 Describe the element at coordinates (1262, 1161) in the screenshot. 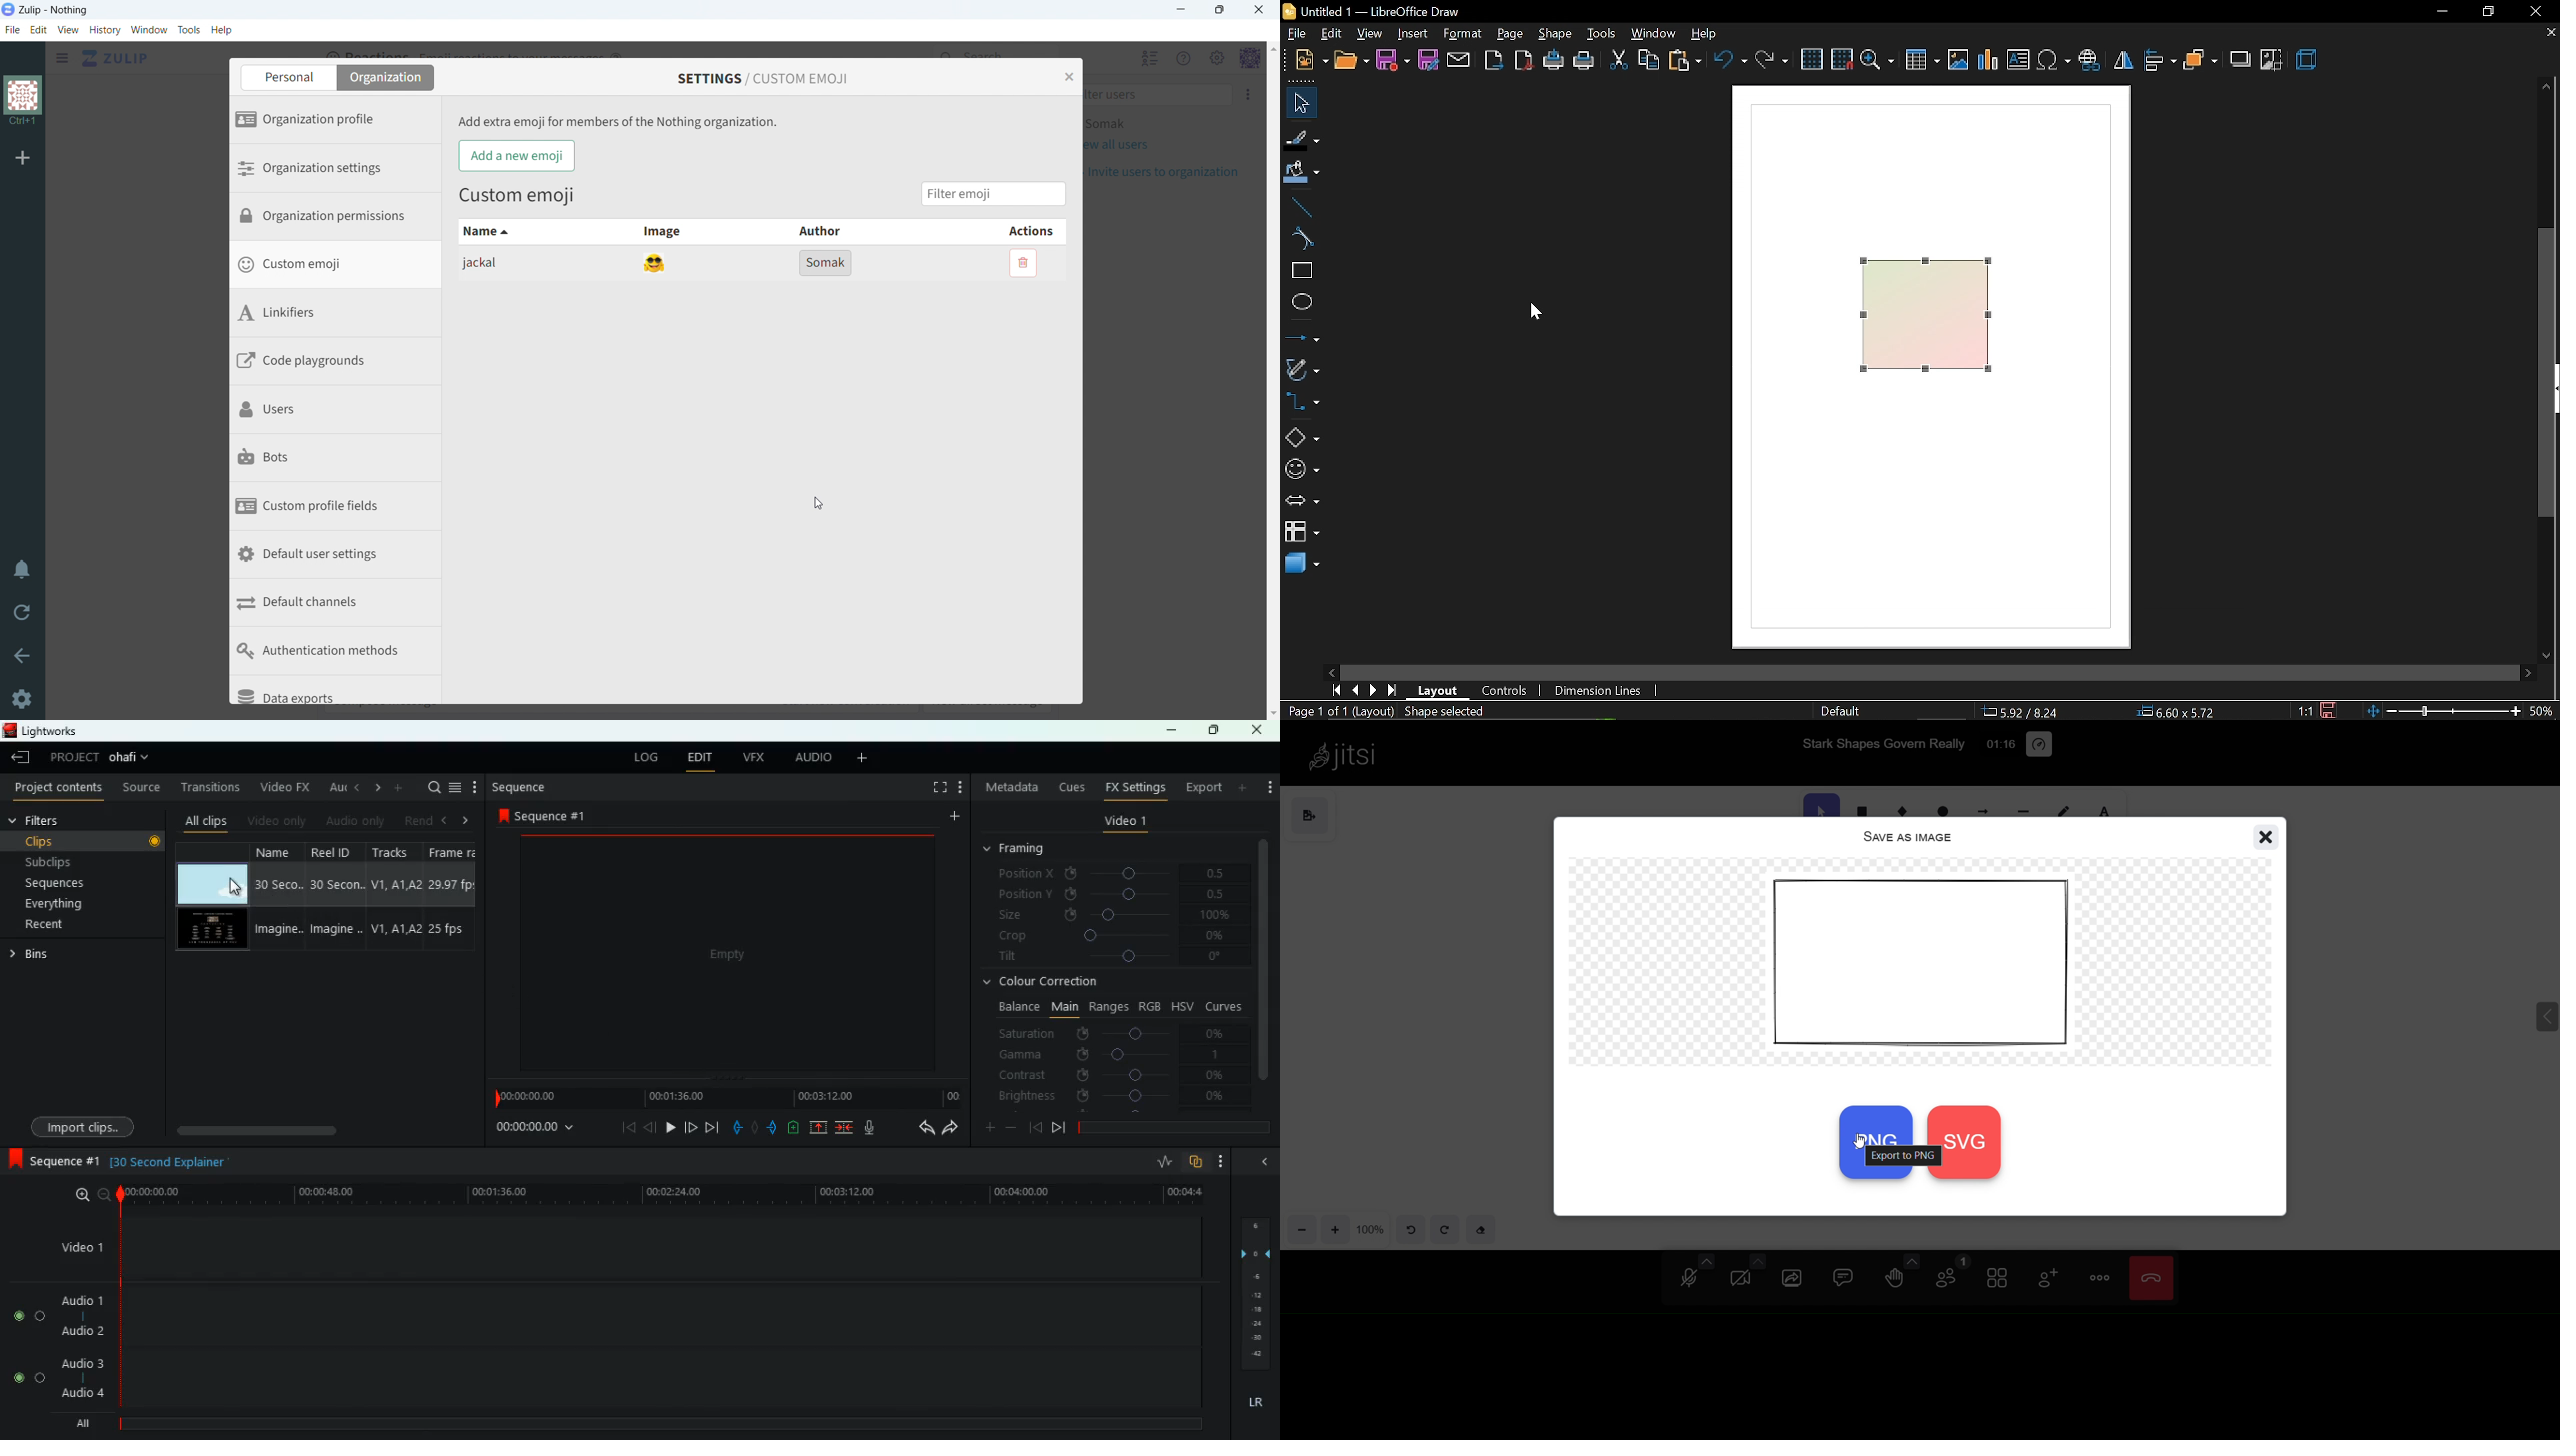

I see `back` at that location.